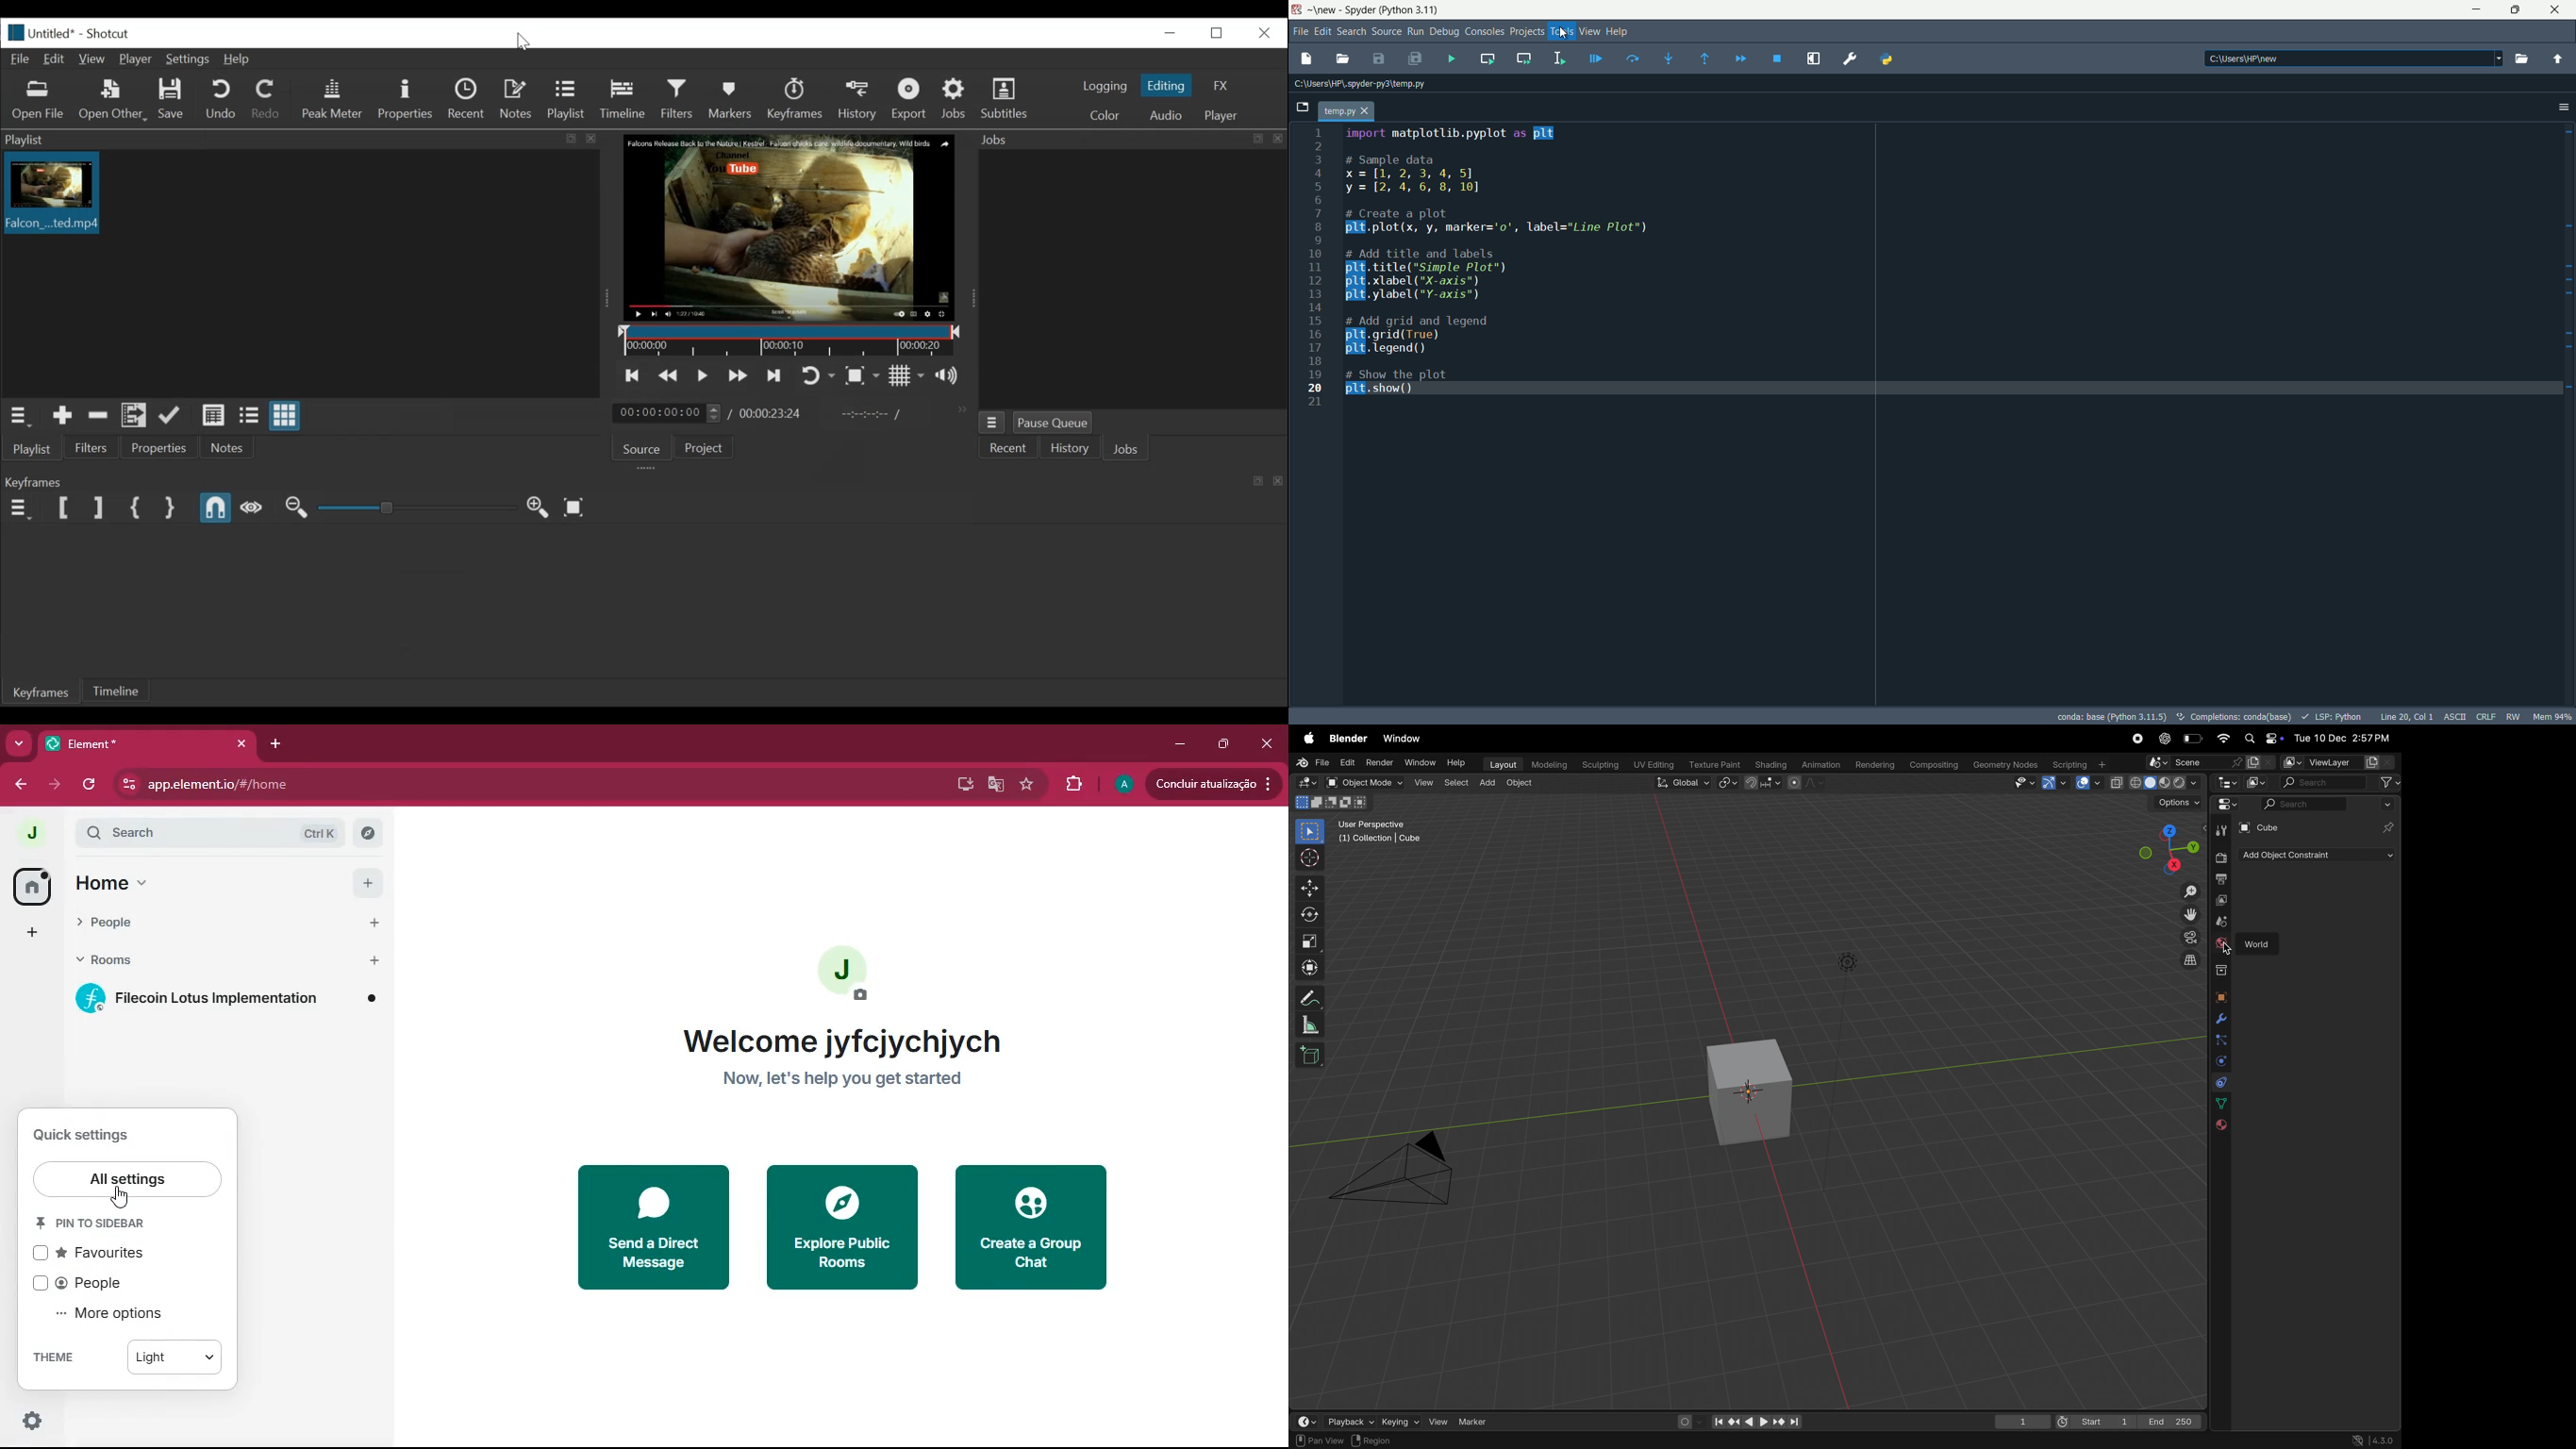  Describe the element at coordinates (29, 933) in the screenshot. I see `more` at that location.